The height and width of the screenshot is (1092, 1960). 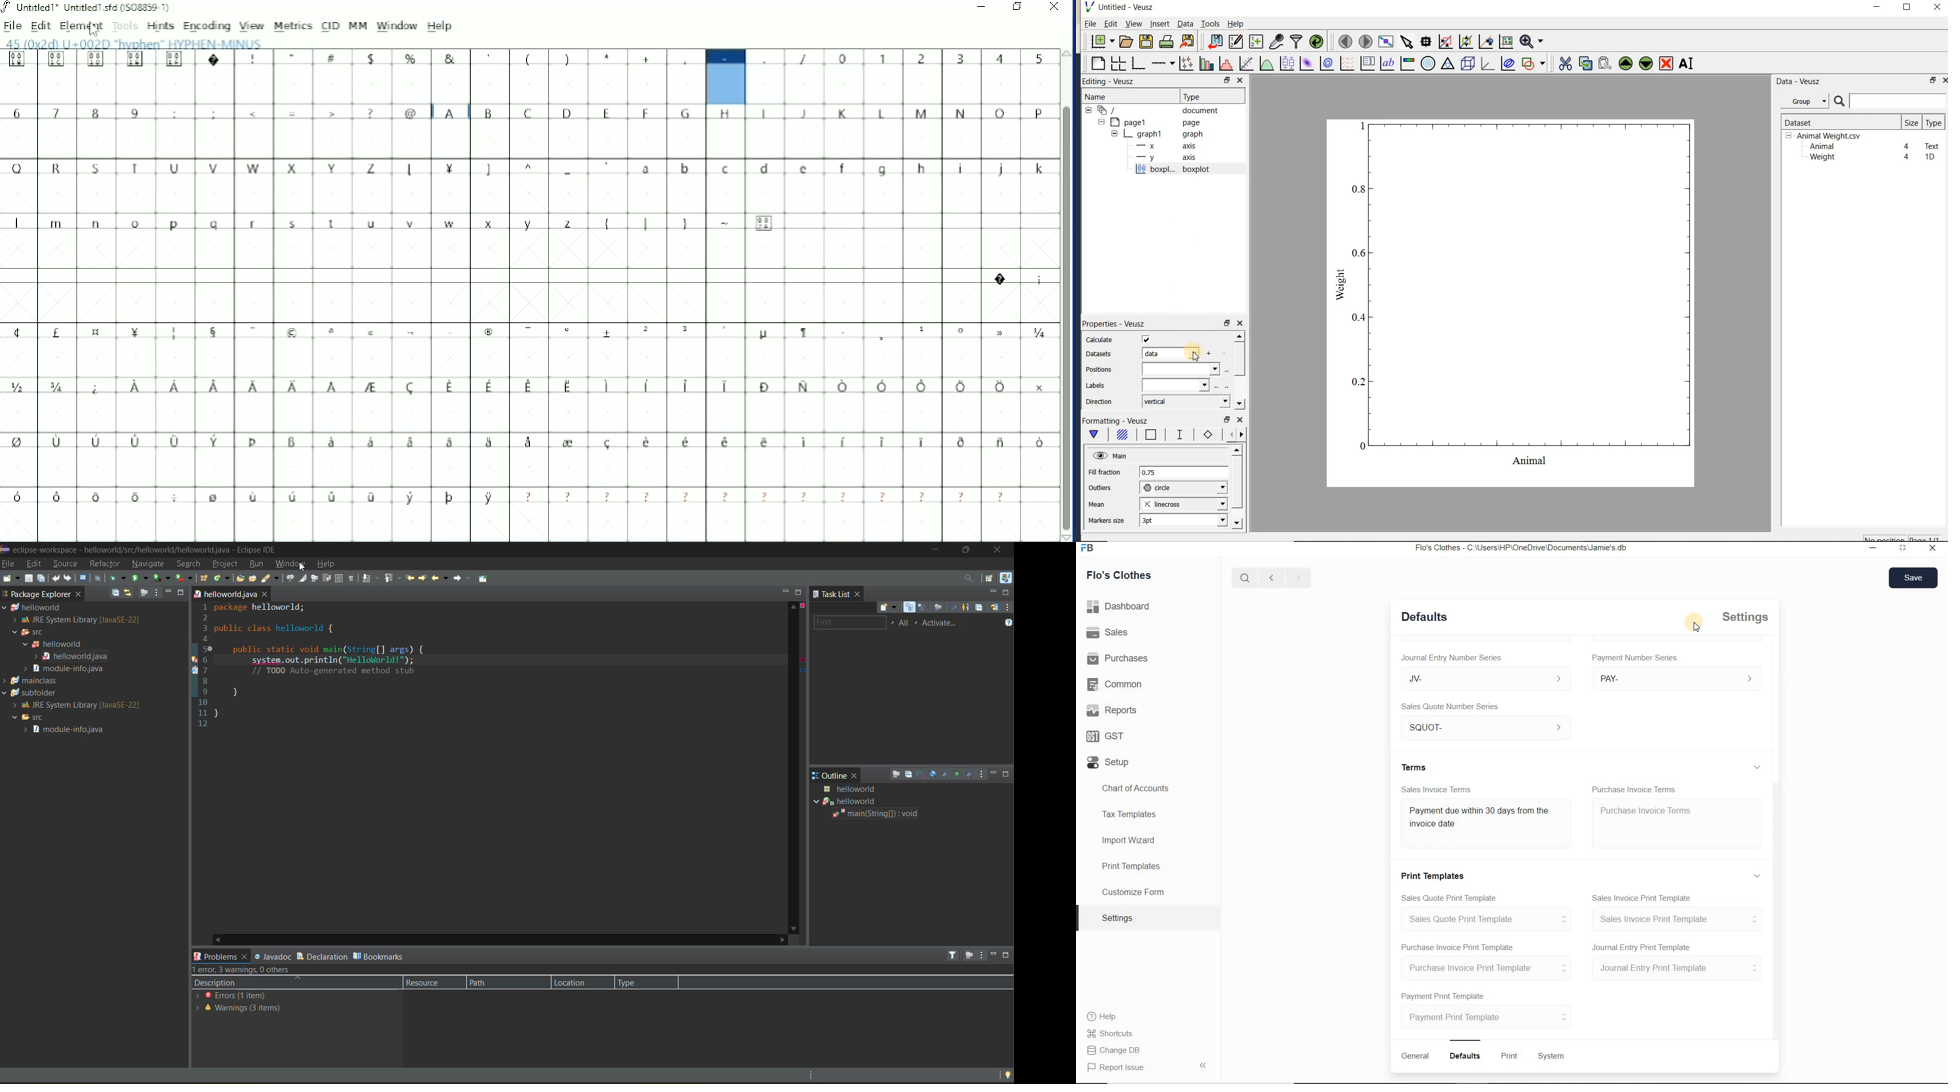 What do you see at coordinates (1111, 710) in the screenshot?
I see `Reports` at bounding box center [1111, 710].